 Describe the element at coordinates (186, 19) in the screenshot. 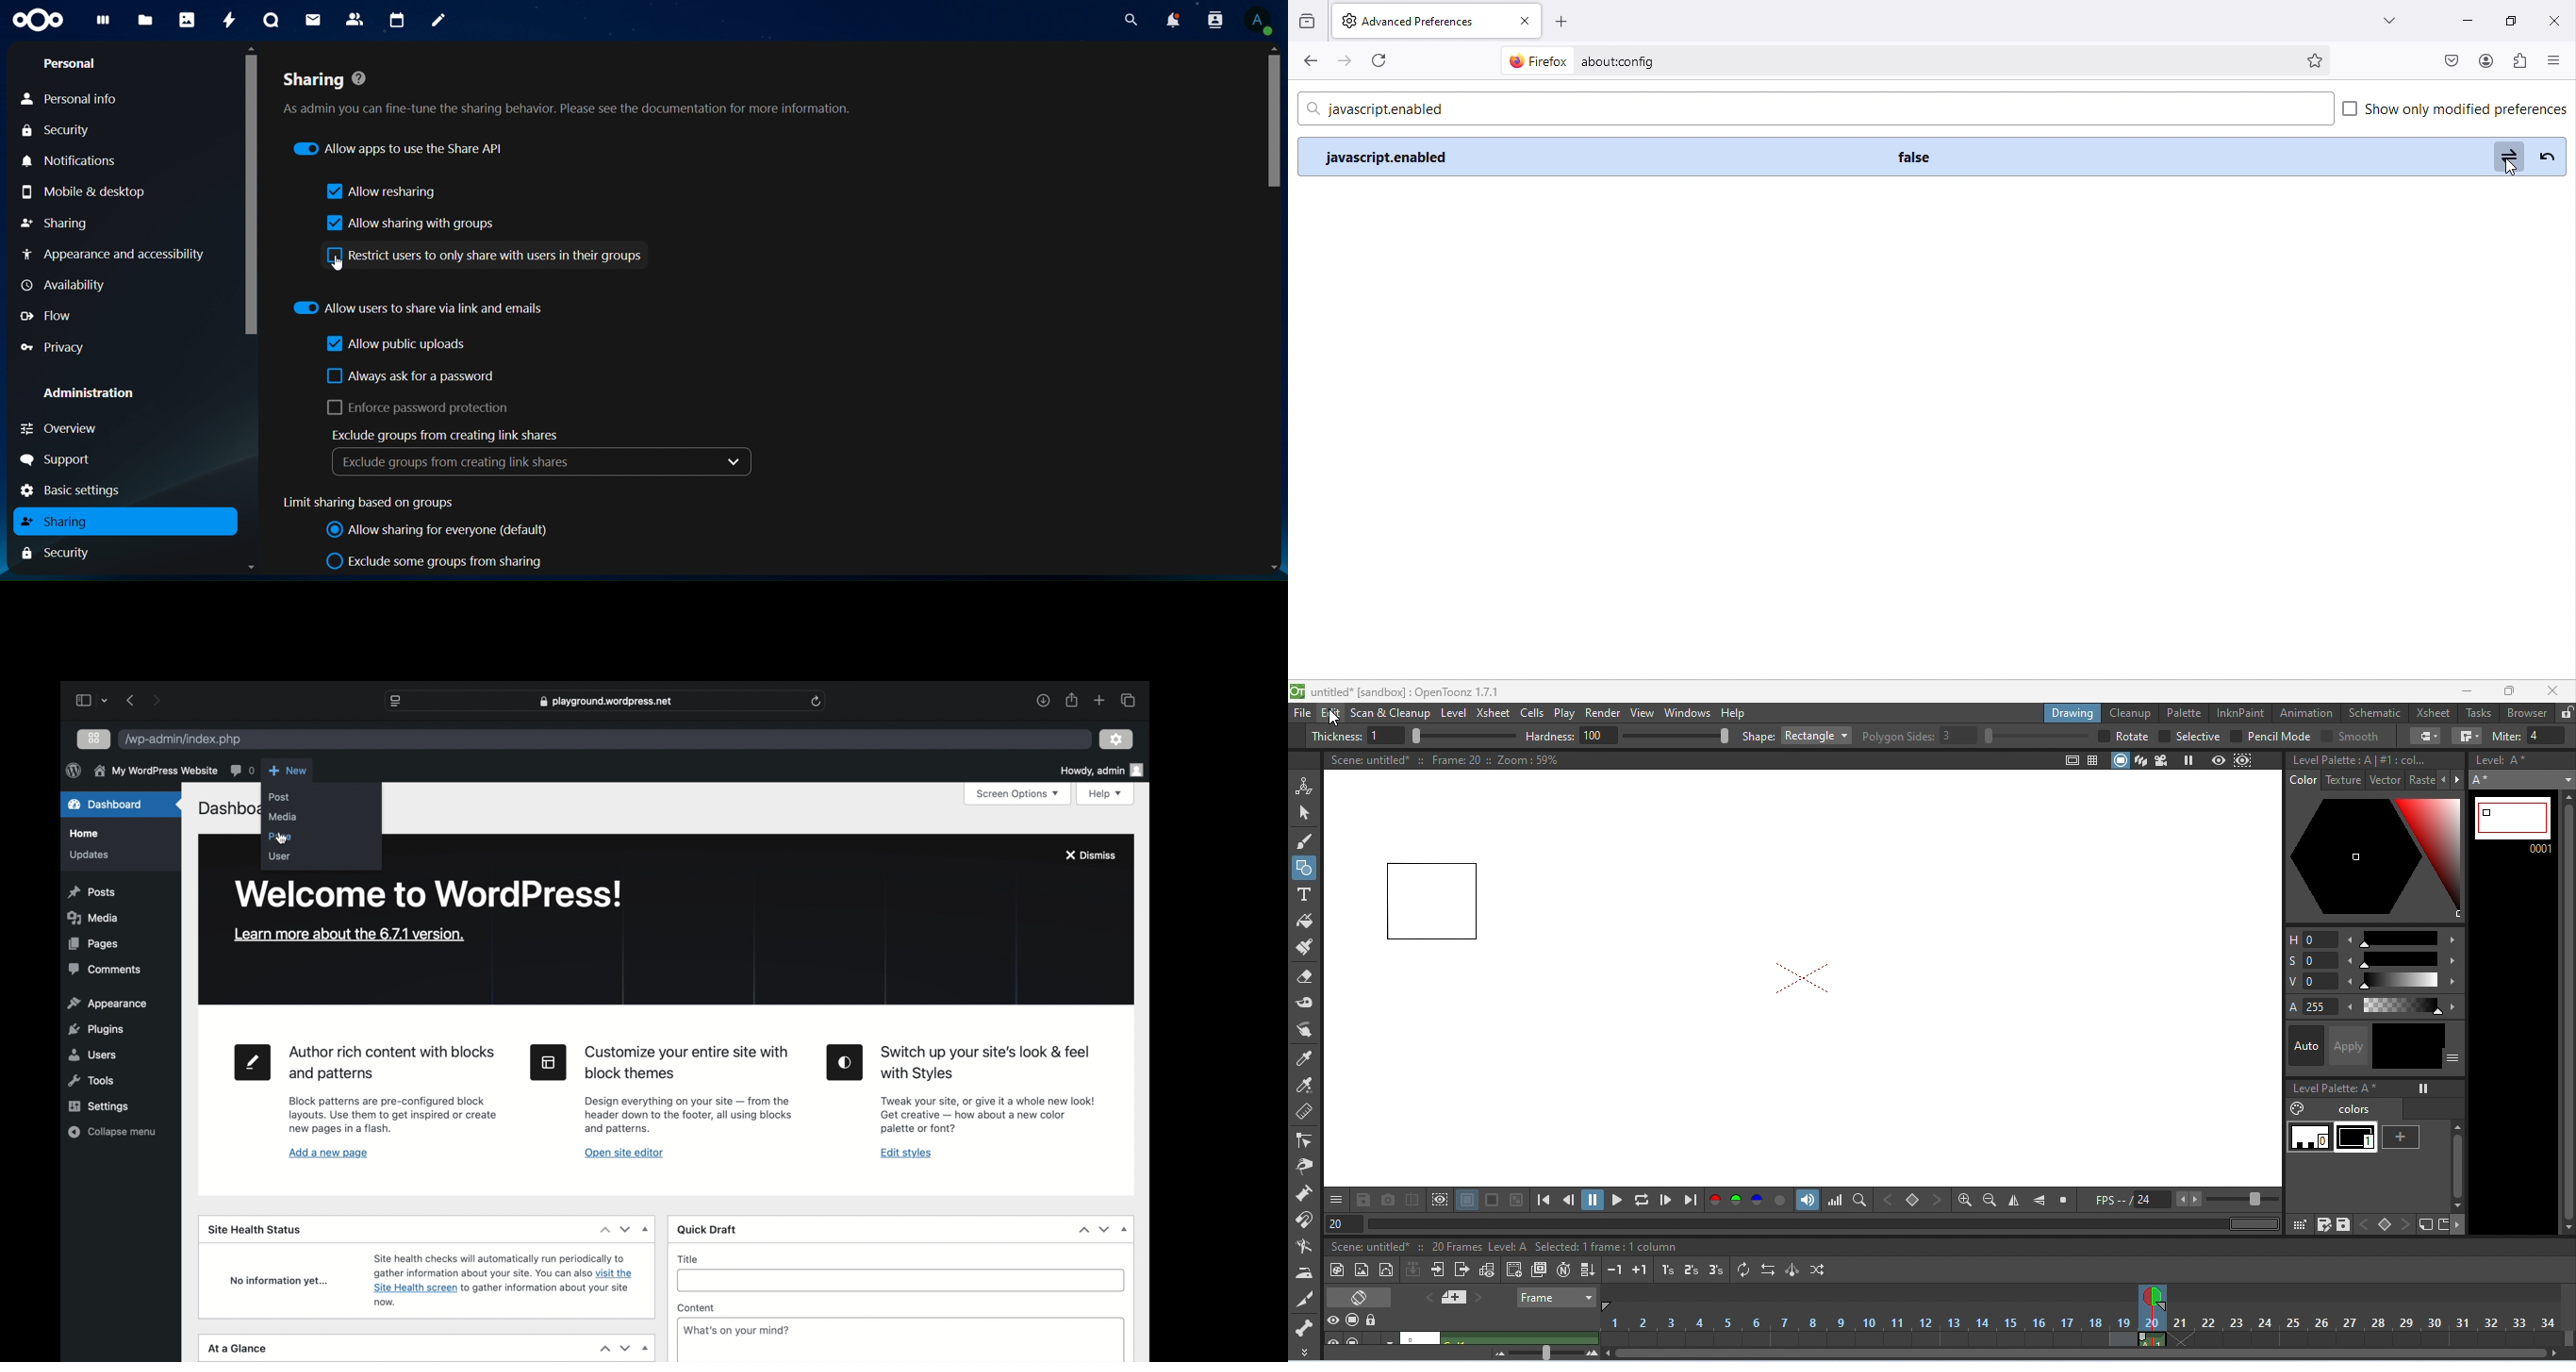

I see `photos` at that location.